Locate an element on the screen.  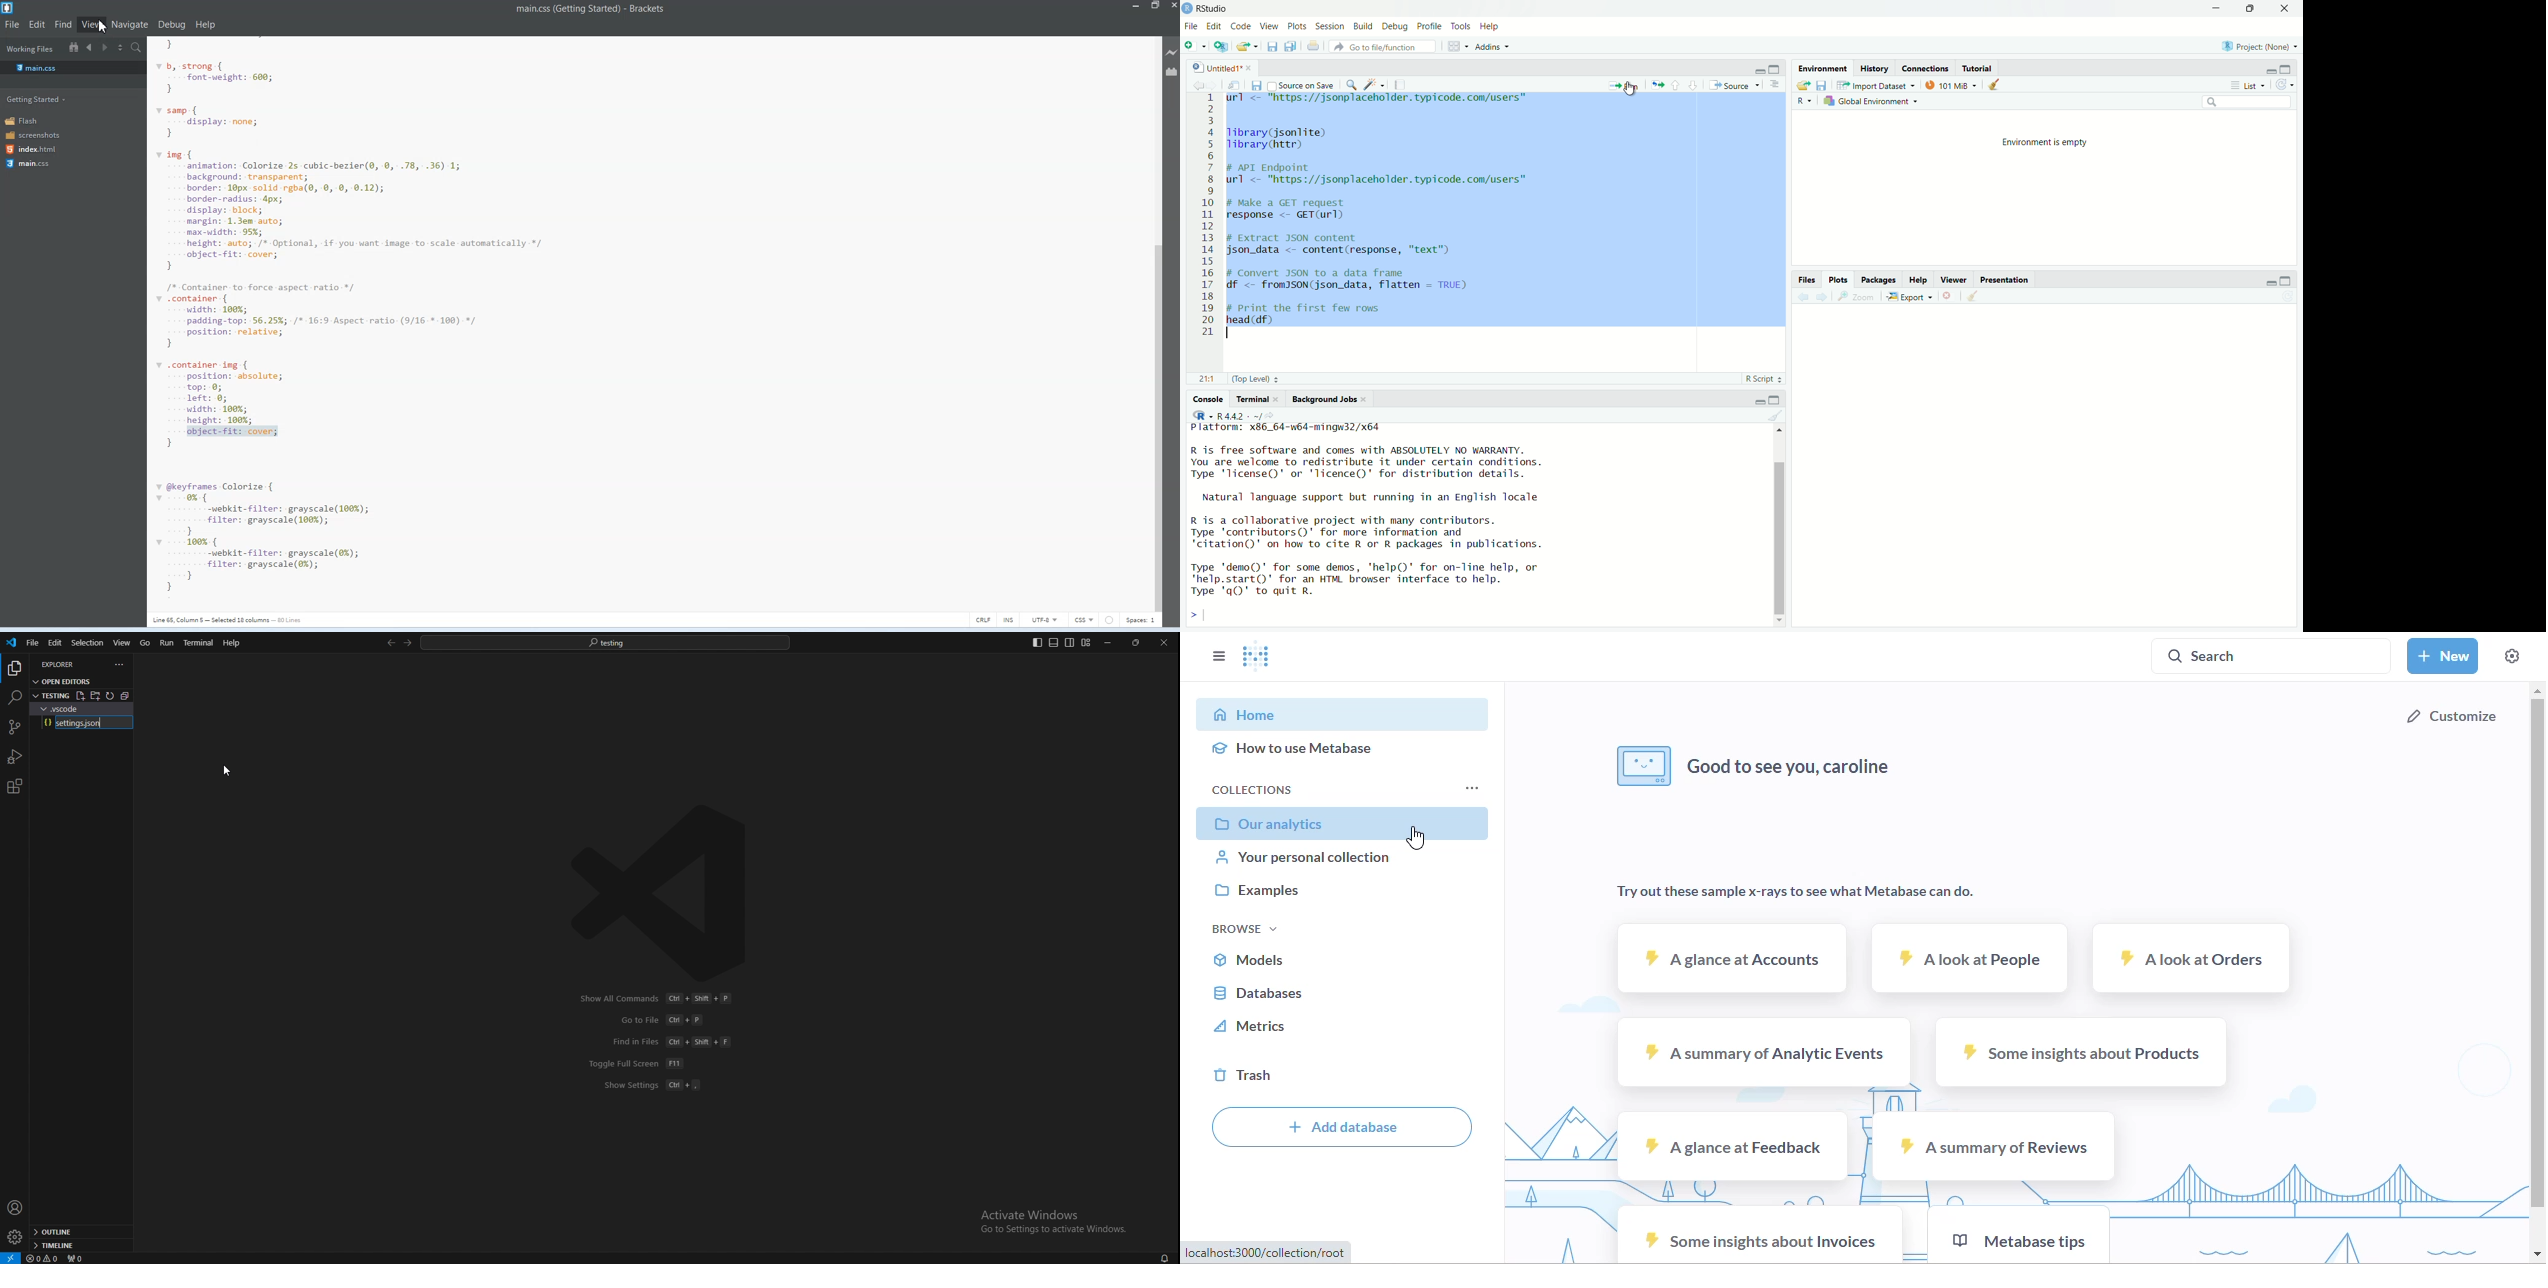
Clear is located at coordinates (1775, 417).